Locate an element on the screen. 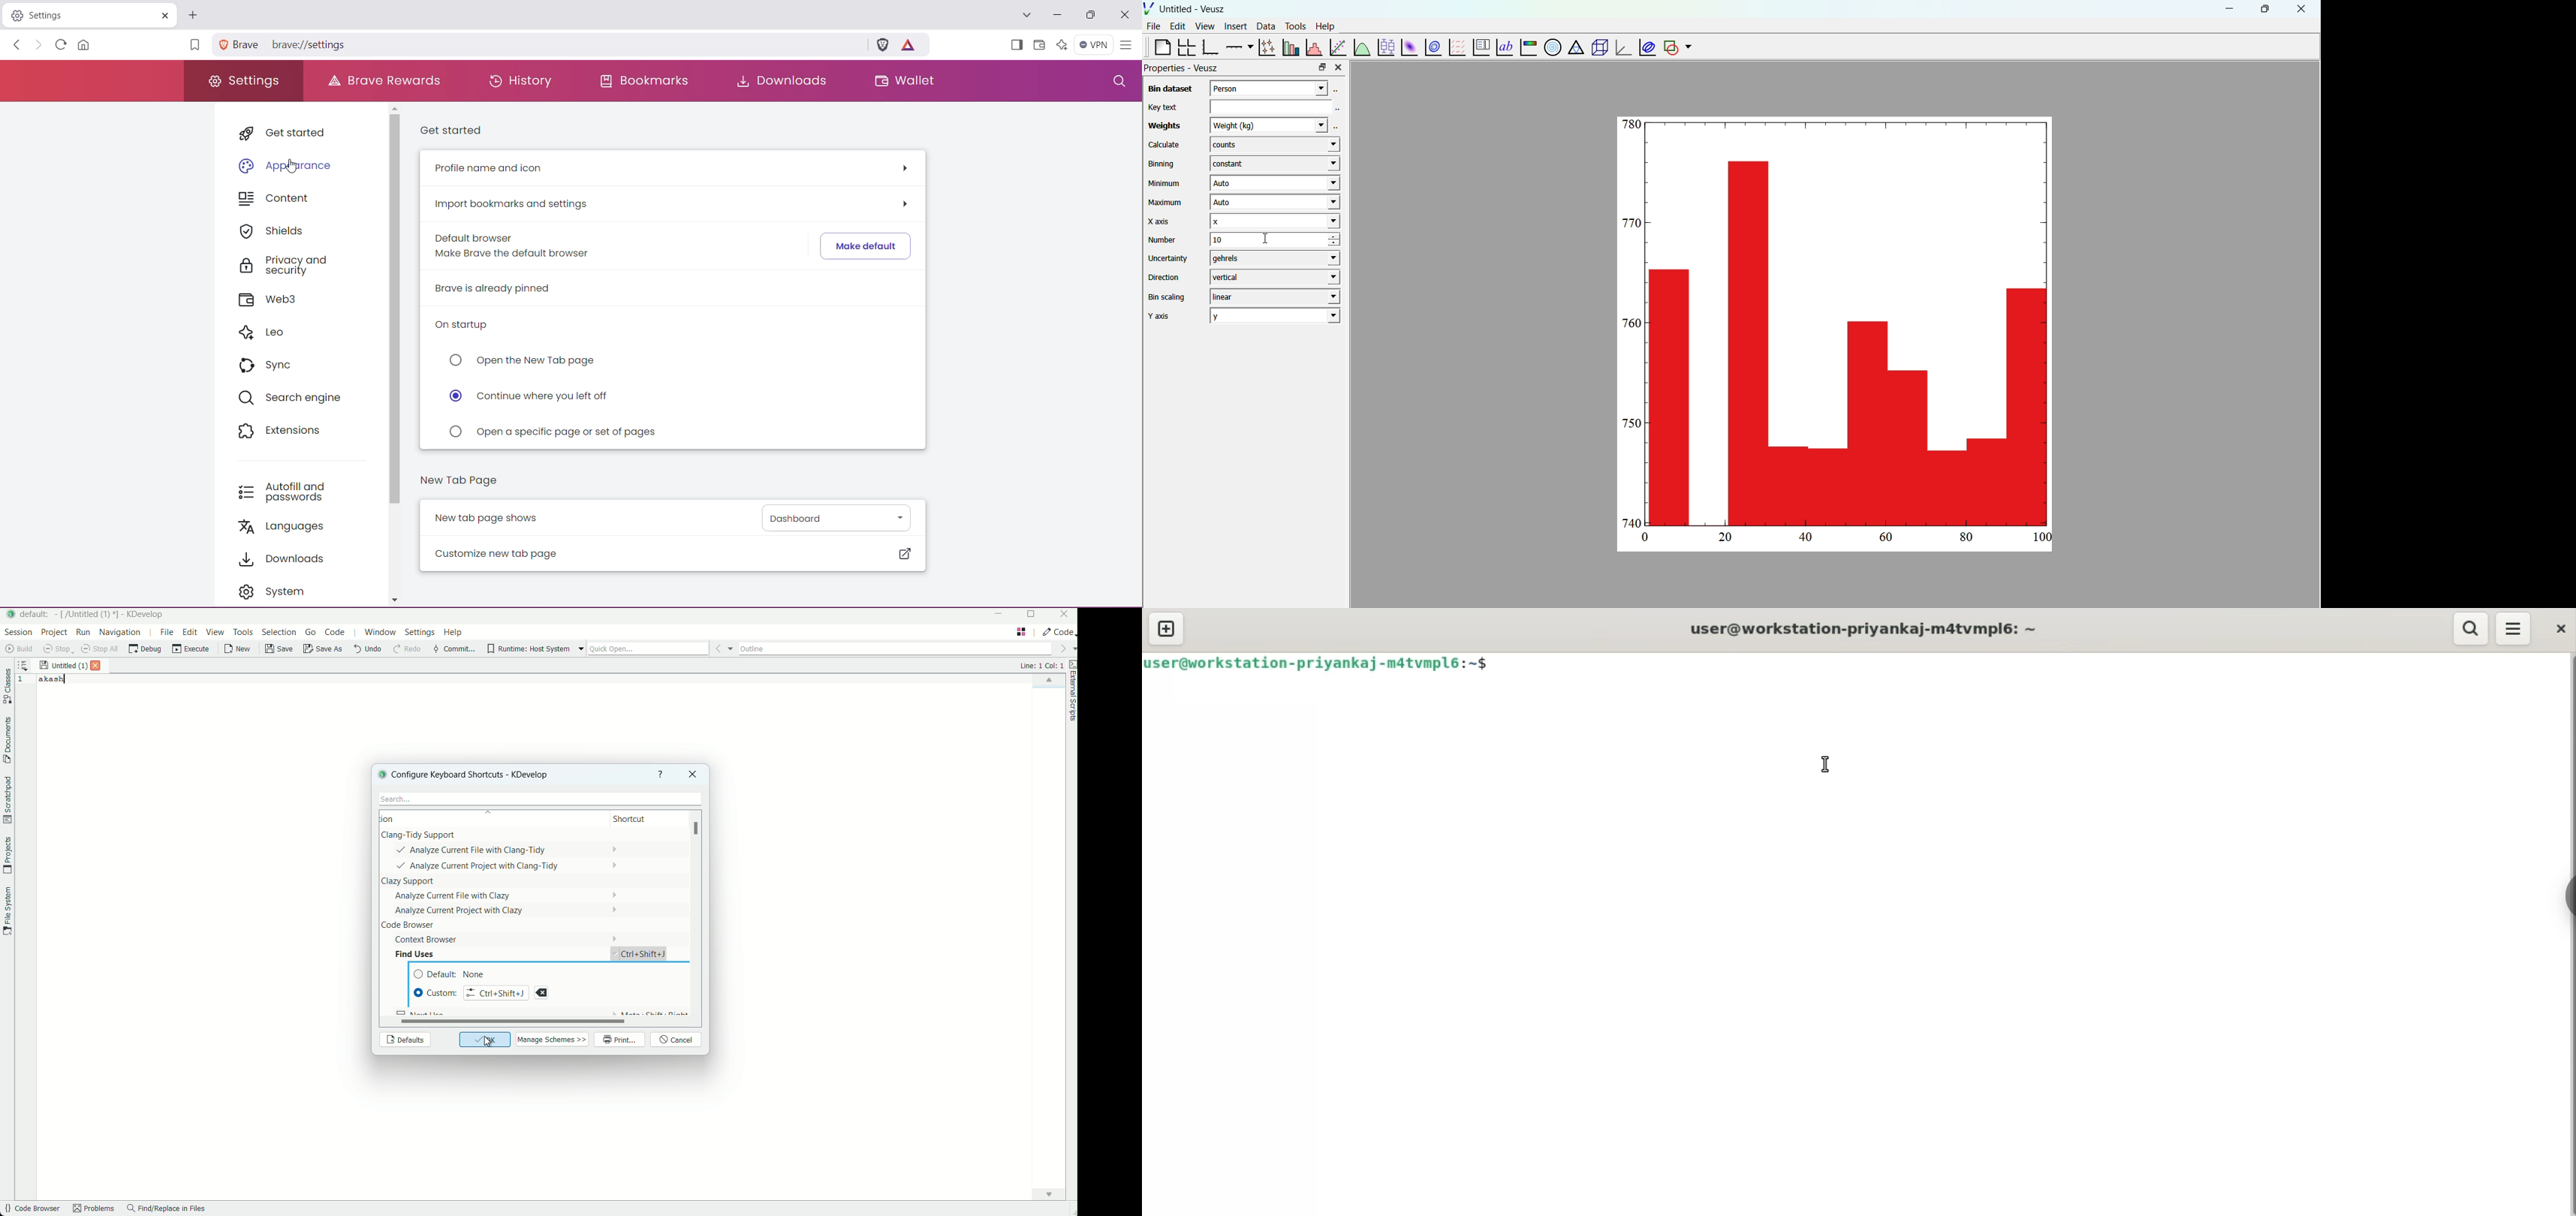 The image size is (2576, 1232). 3d graph is located at coordinates (1622, 49).